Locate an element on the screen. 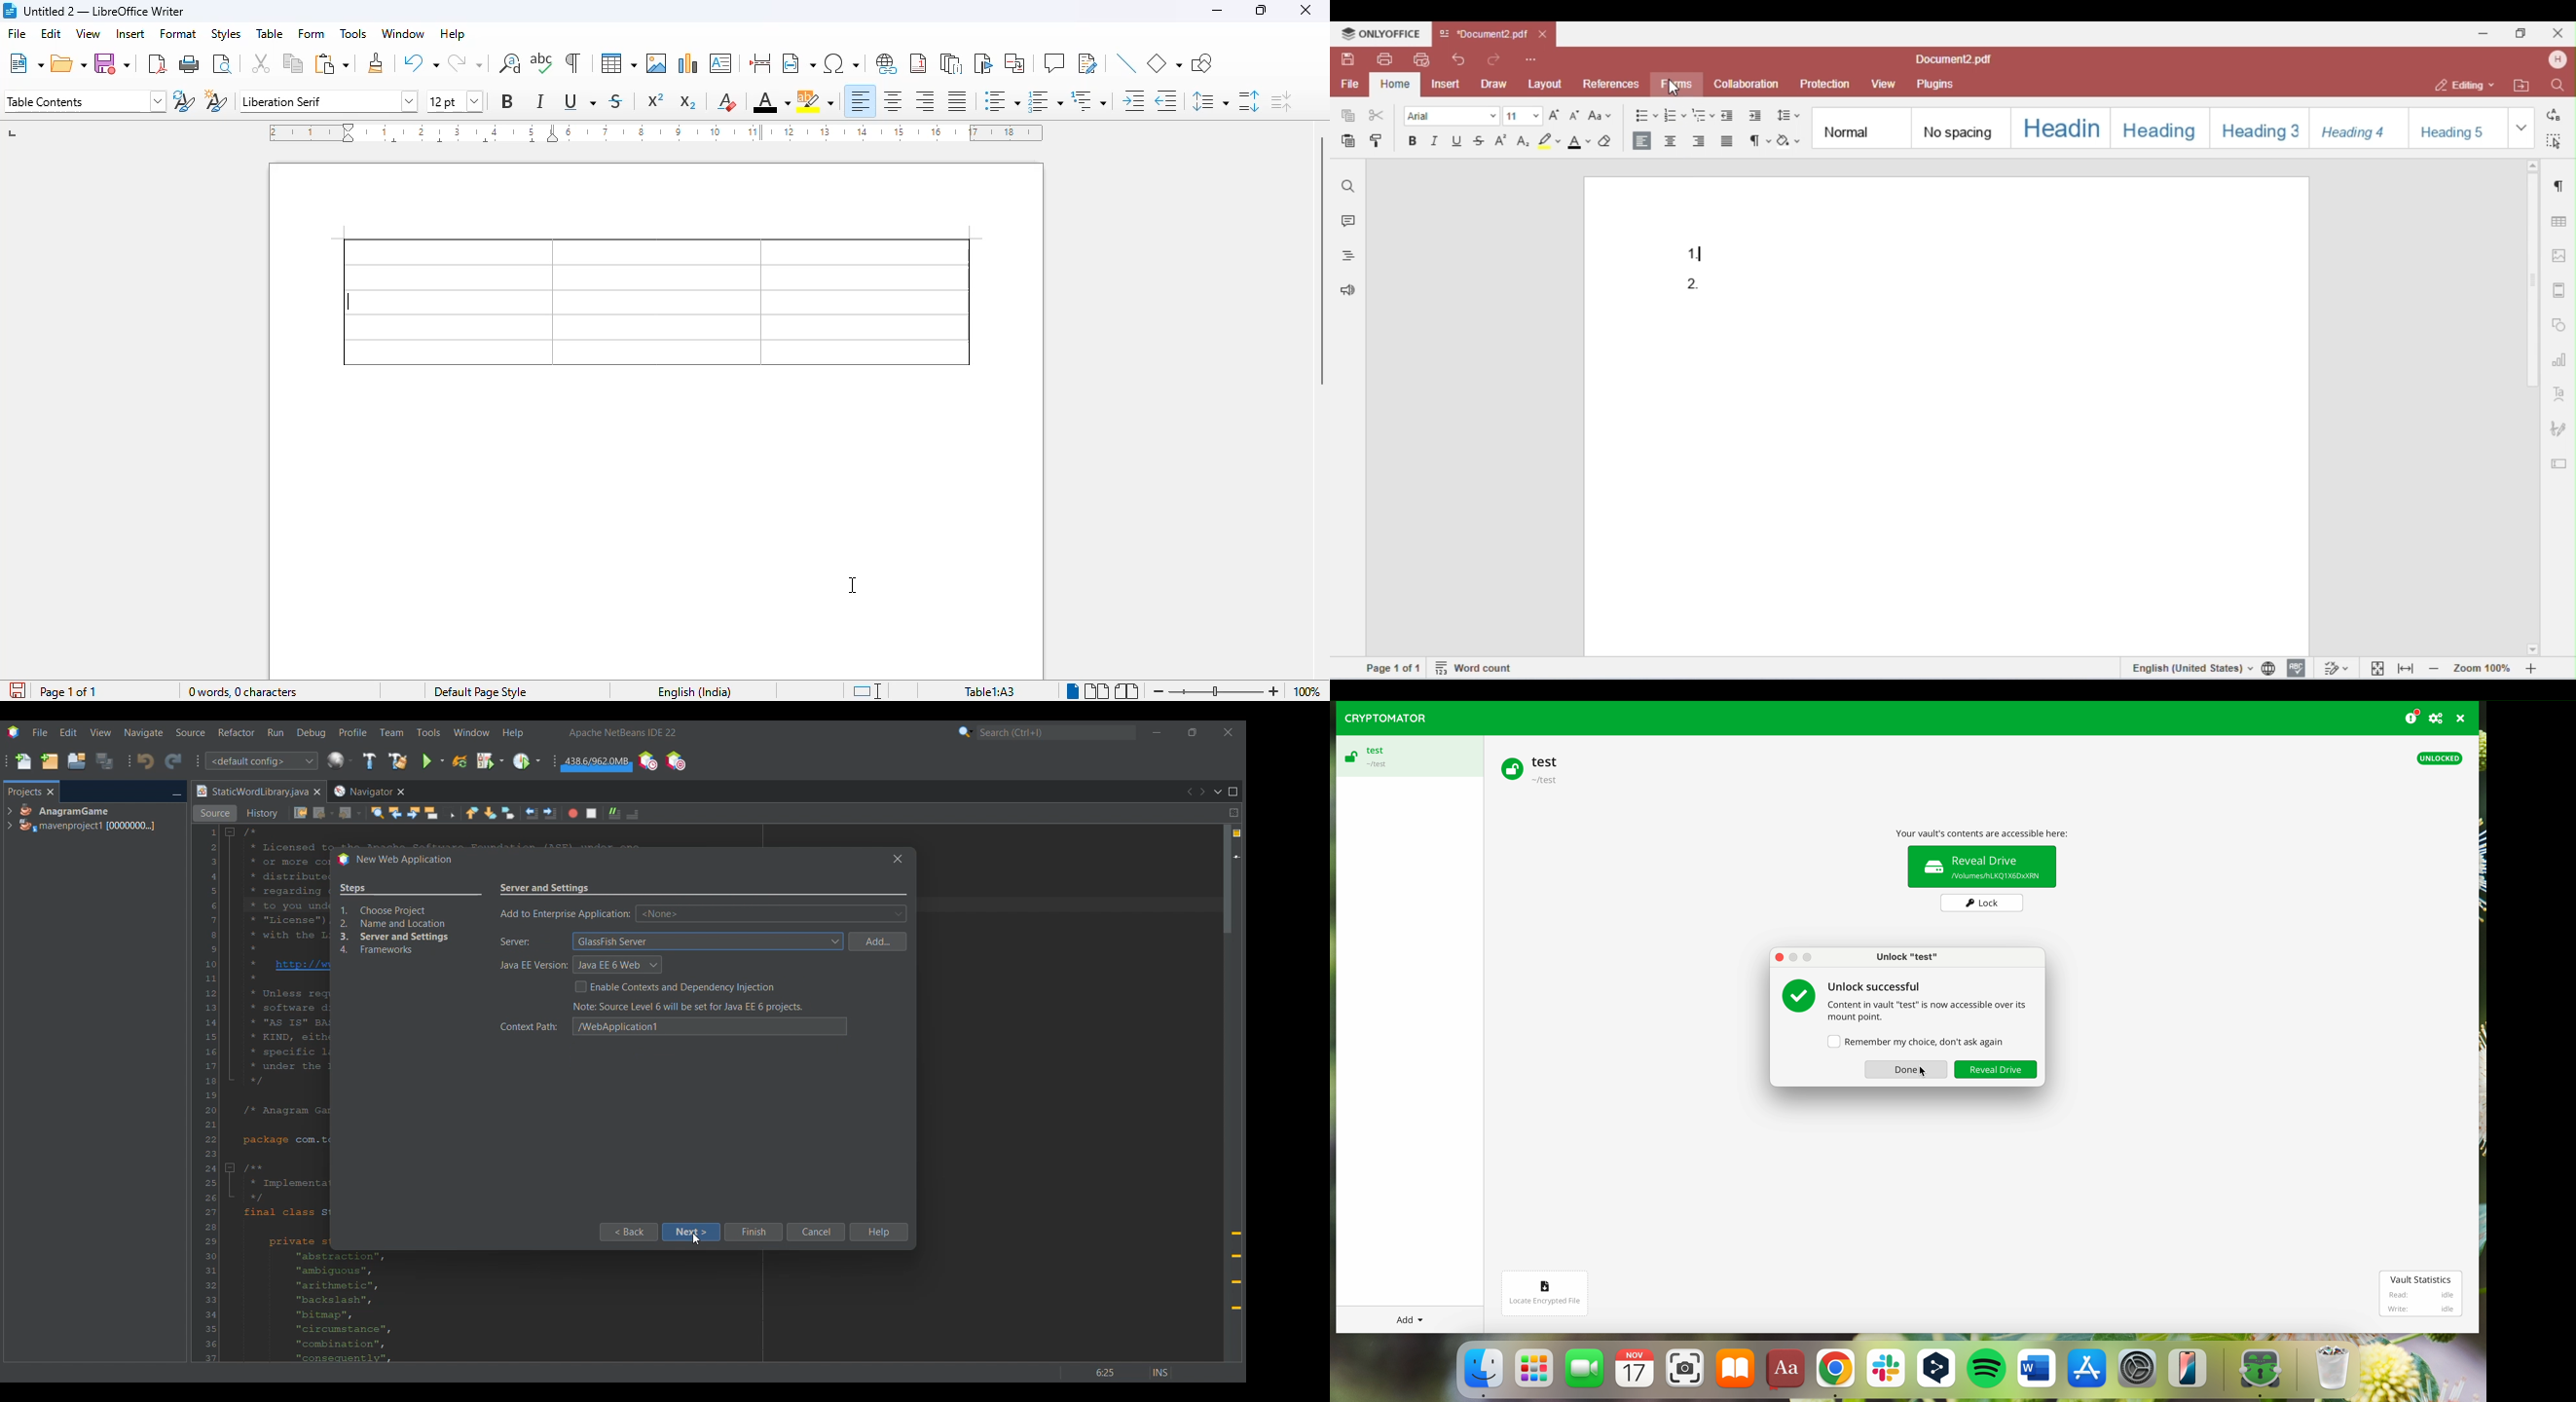  Tools menu is located at coordinates (428, 732).